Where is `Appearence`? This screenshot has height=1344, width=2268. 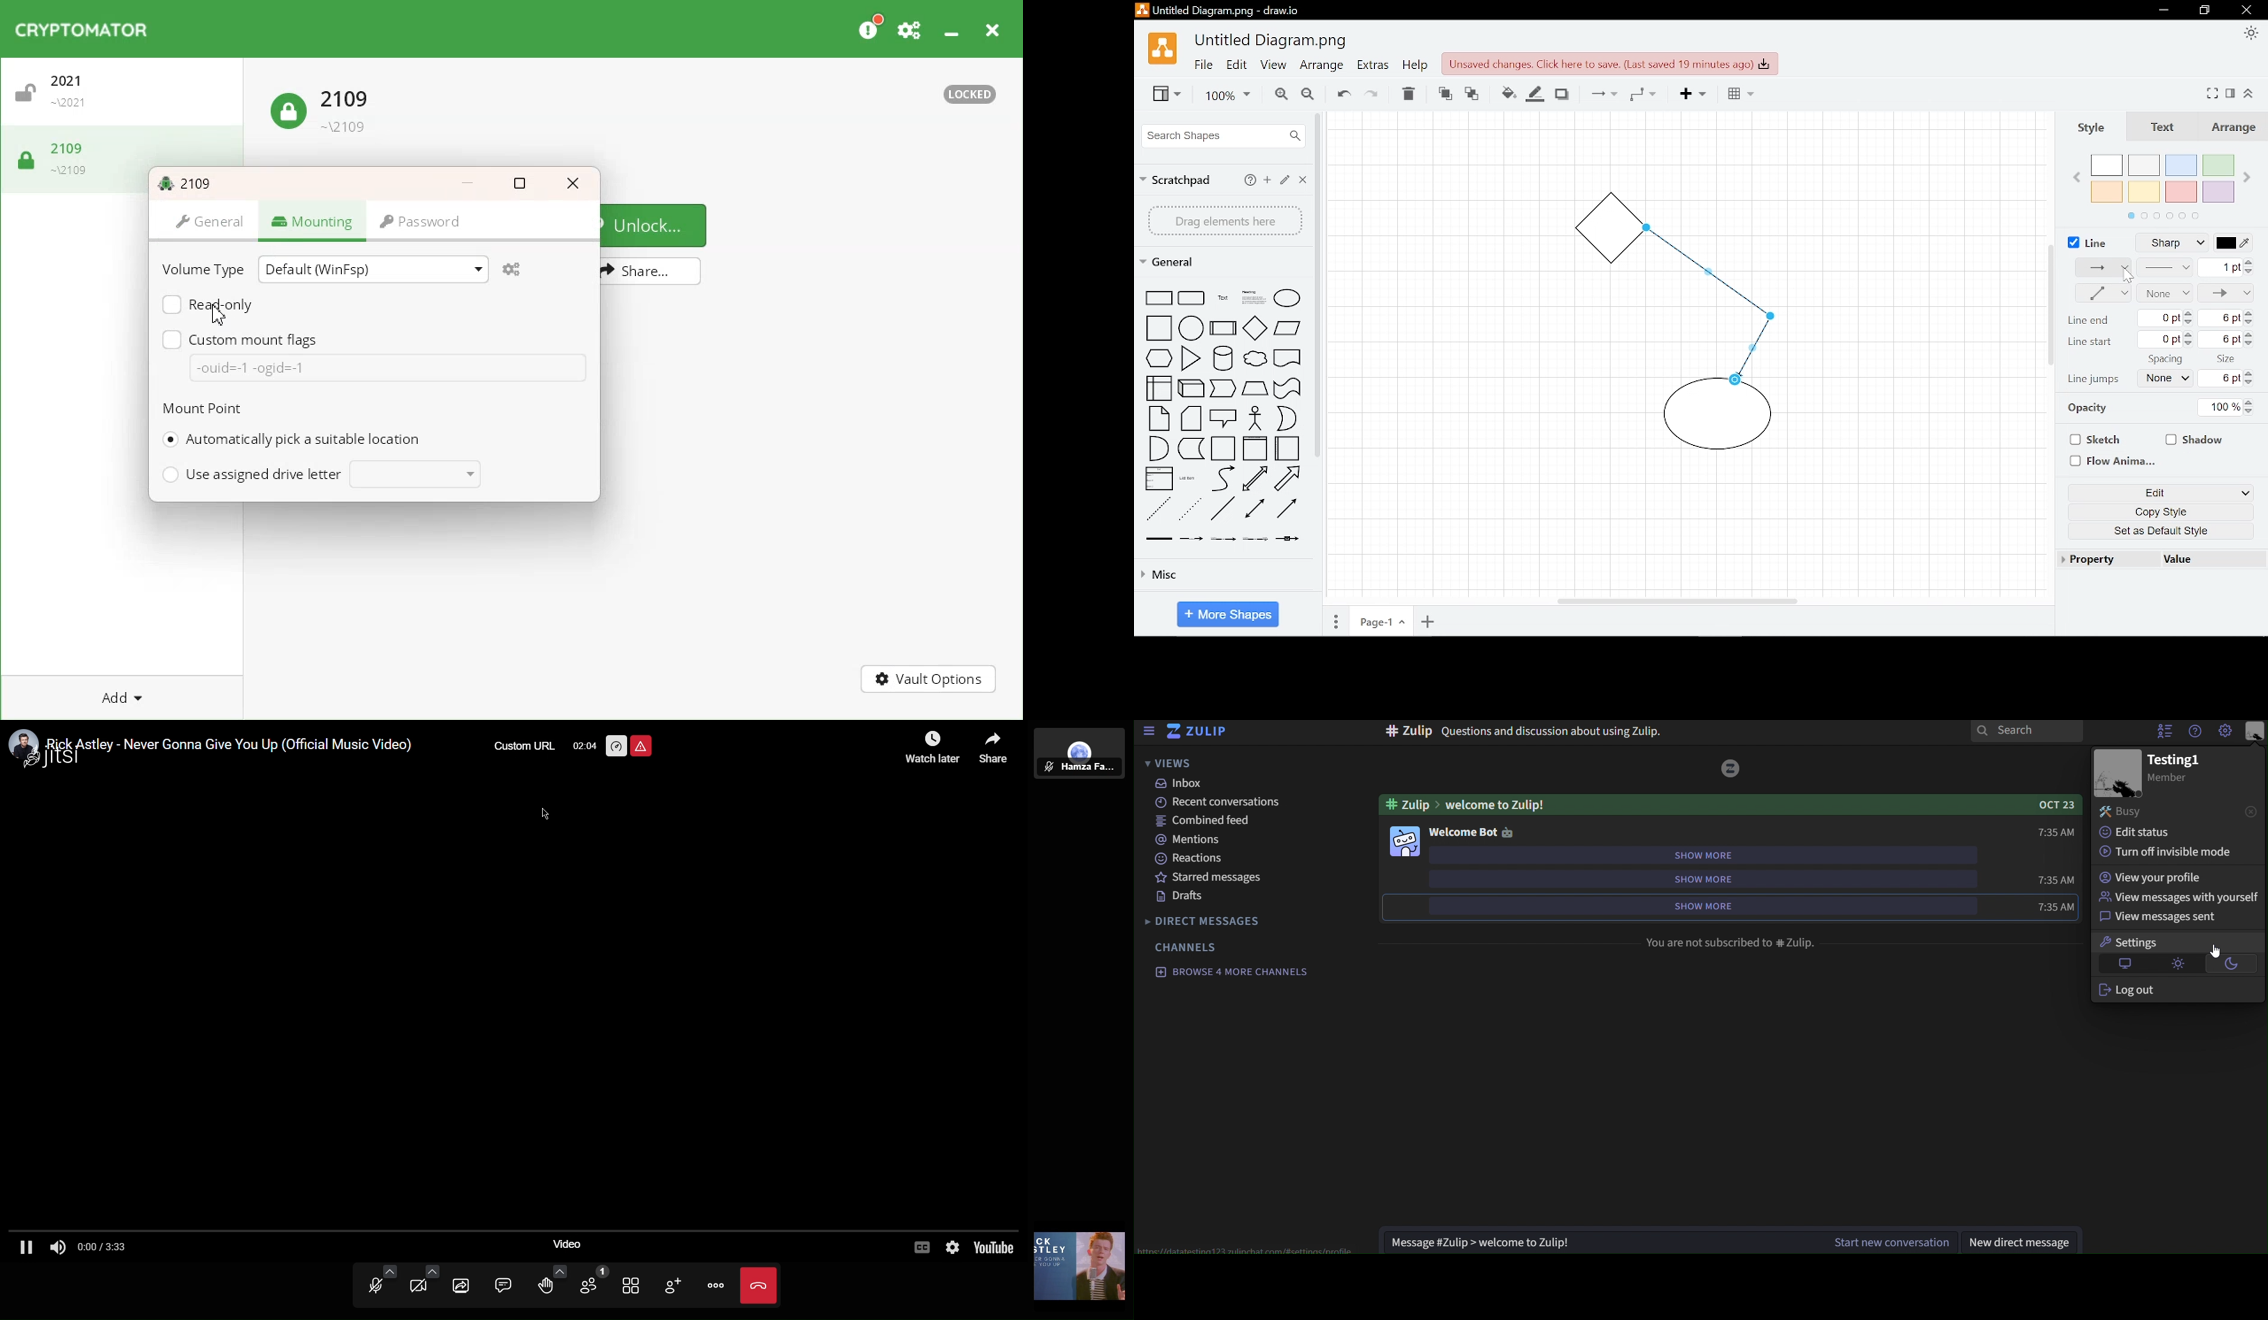
Appearence is located at coordinates (2249, 35).